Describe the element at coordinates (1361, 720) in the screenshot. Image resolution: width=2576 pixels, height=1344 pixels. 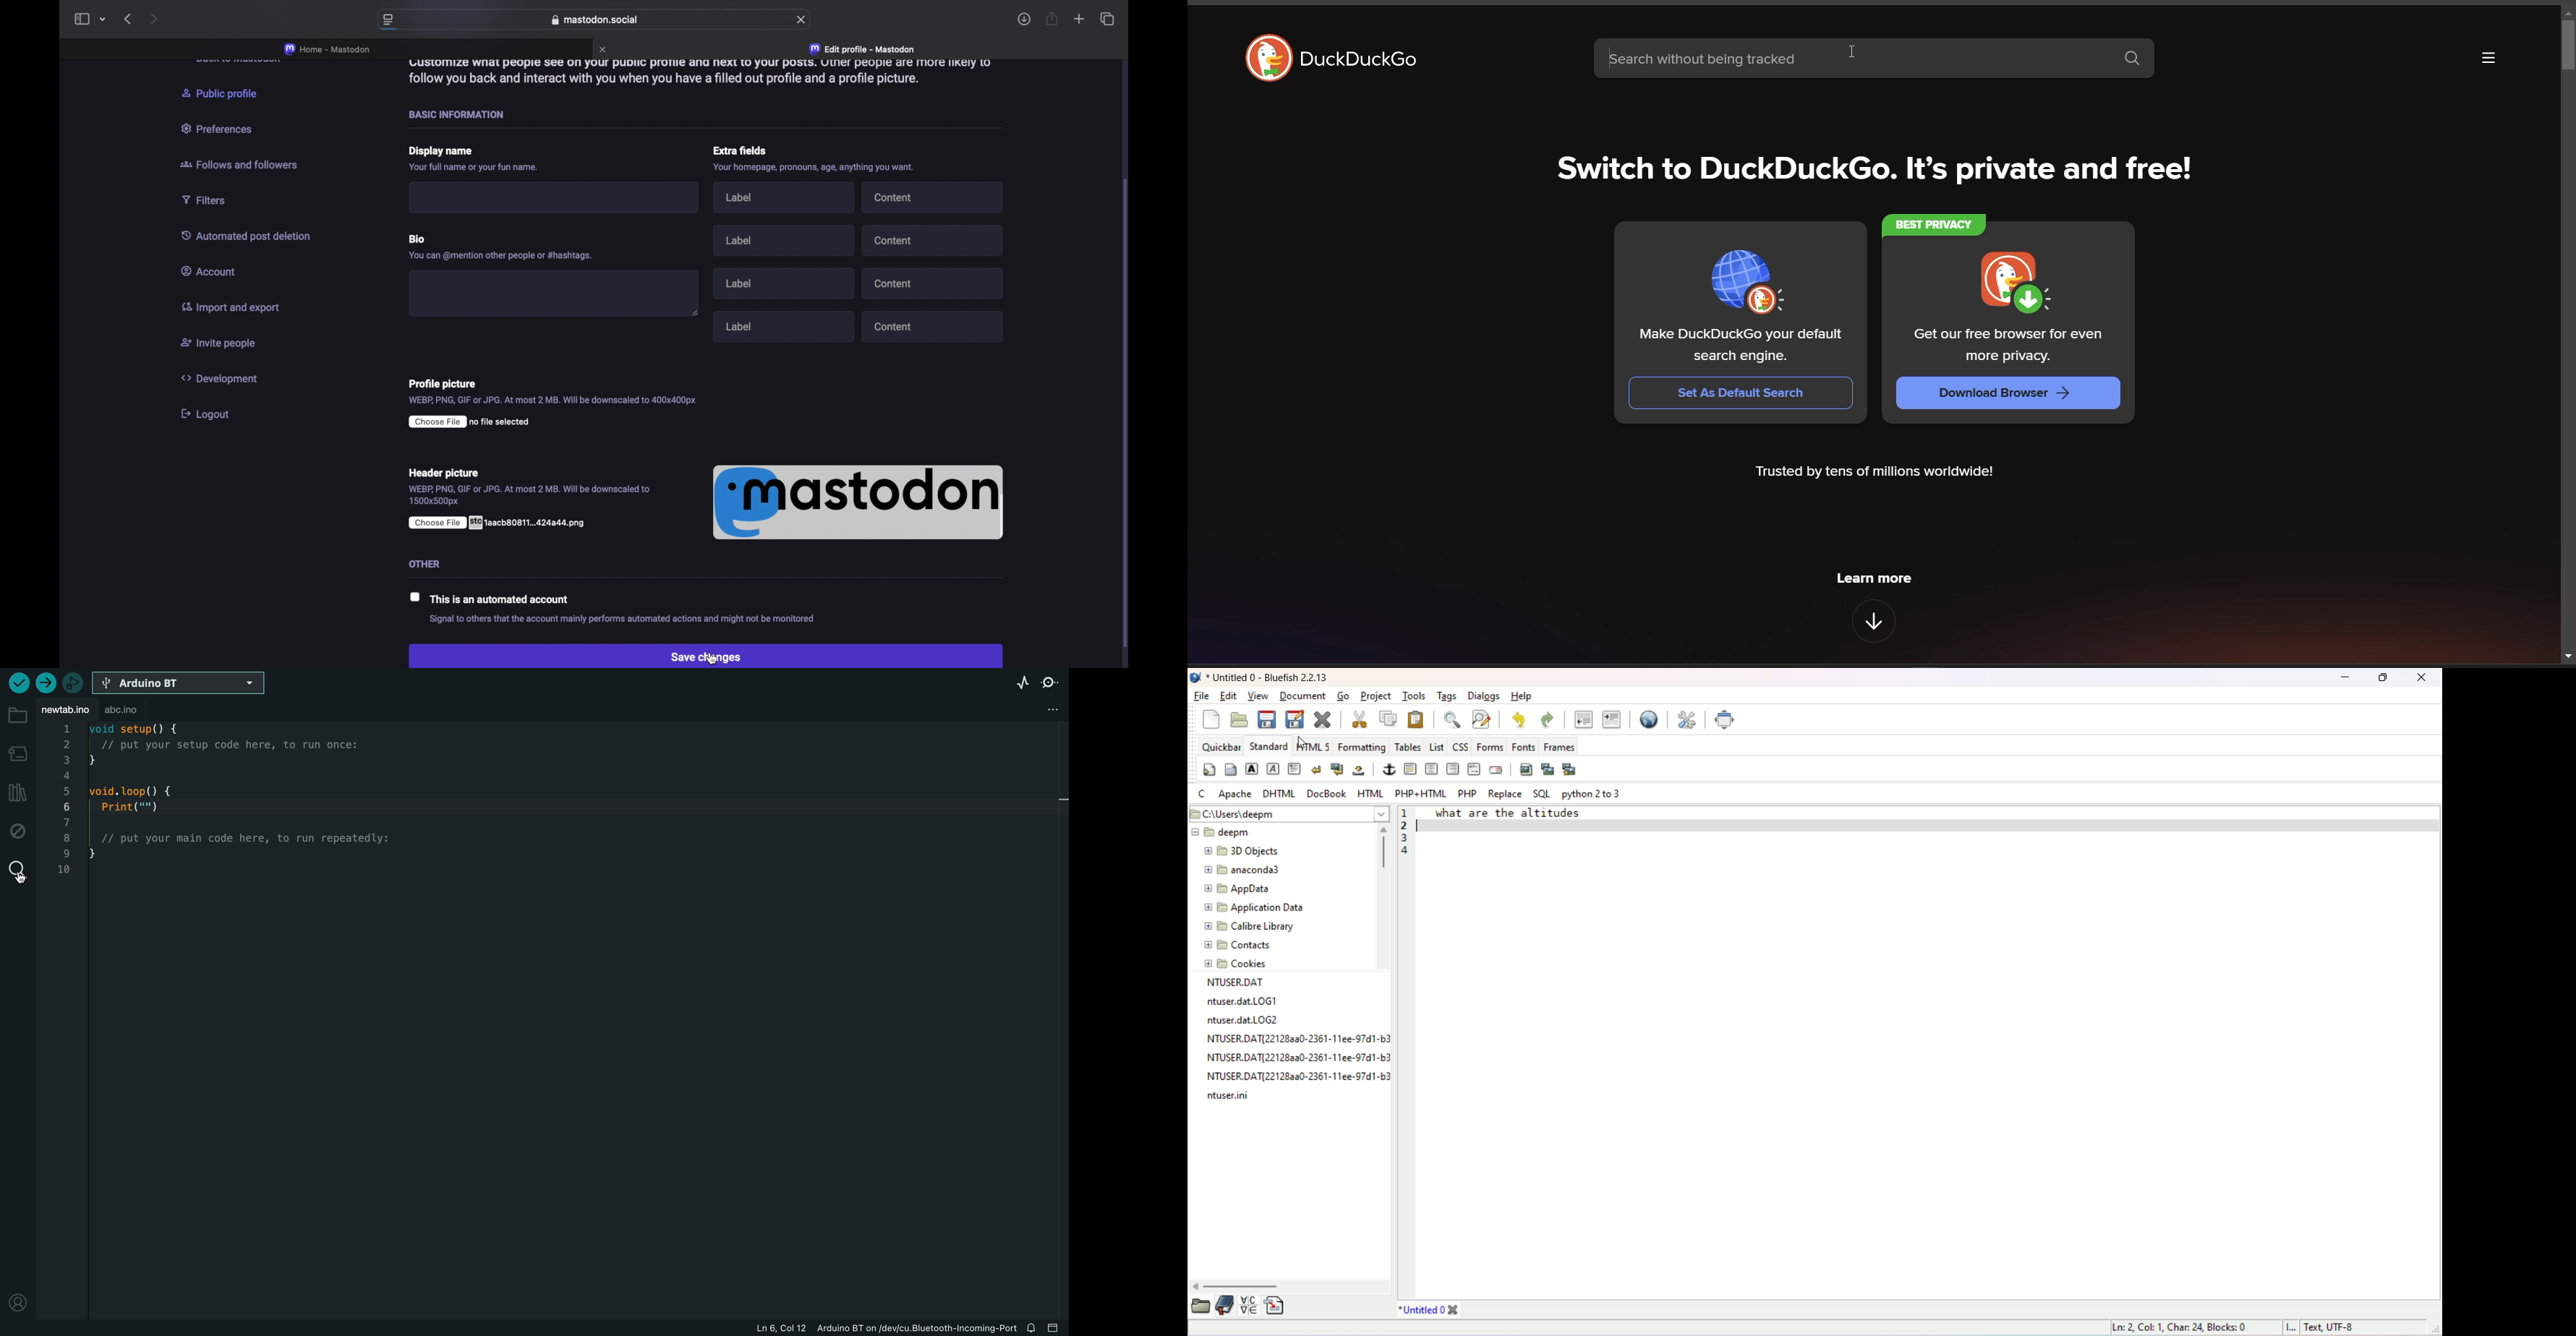
I see `cut` at that location.